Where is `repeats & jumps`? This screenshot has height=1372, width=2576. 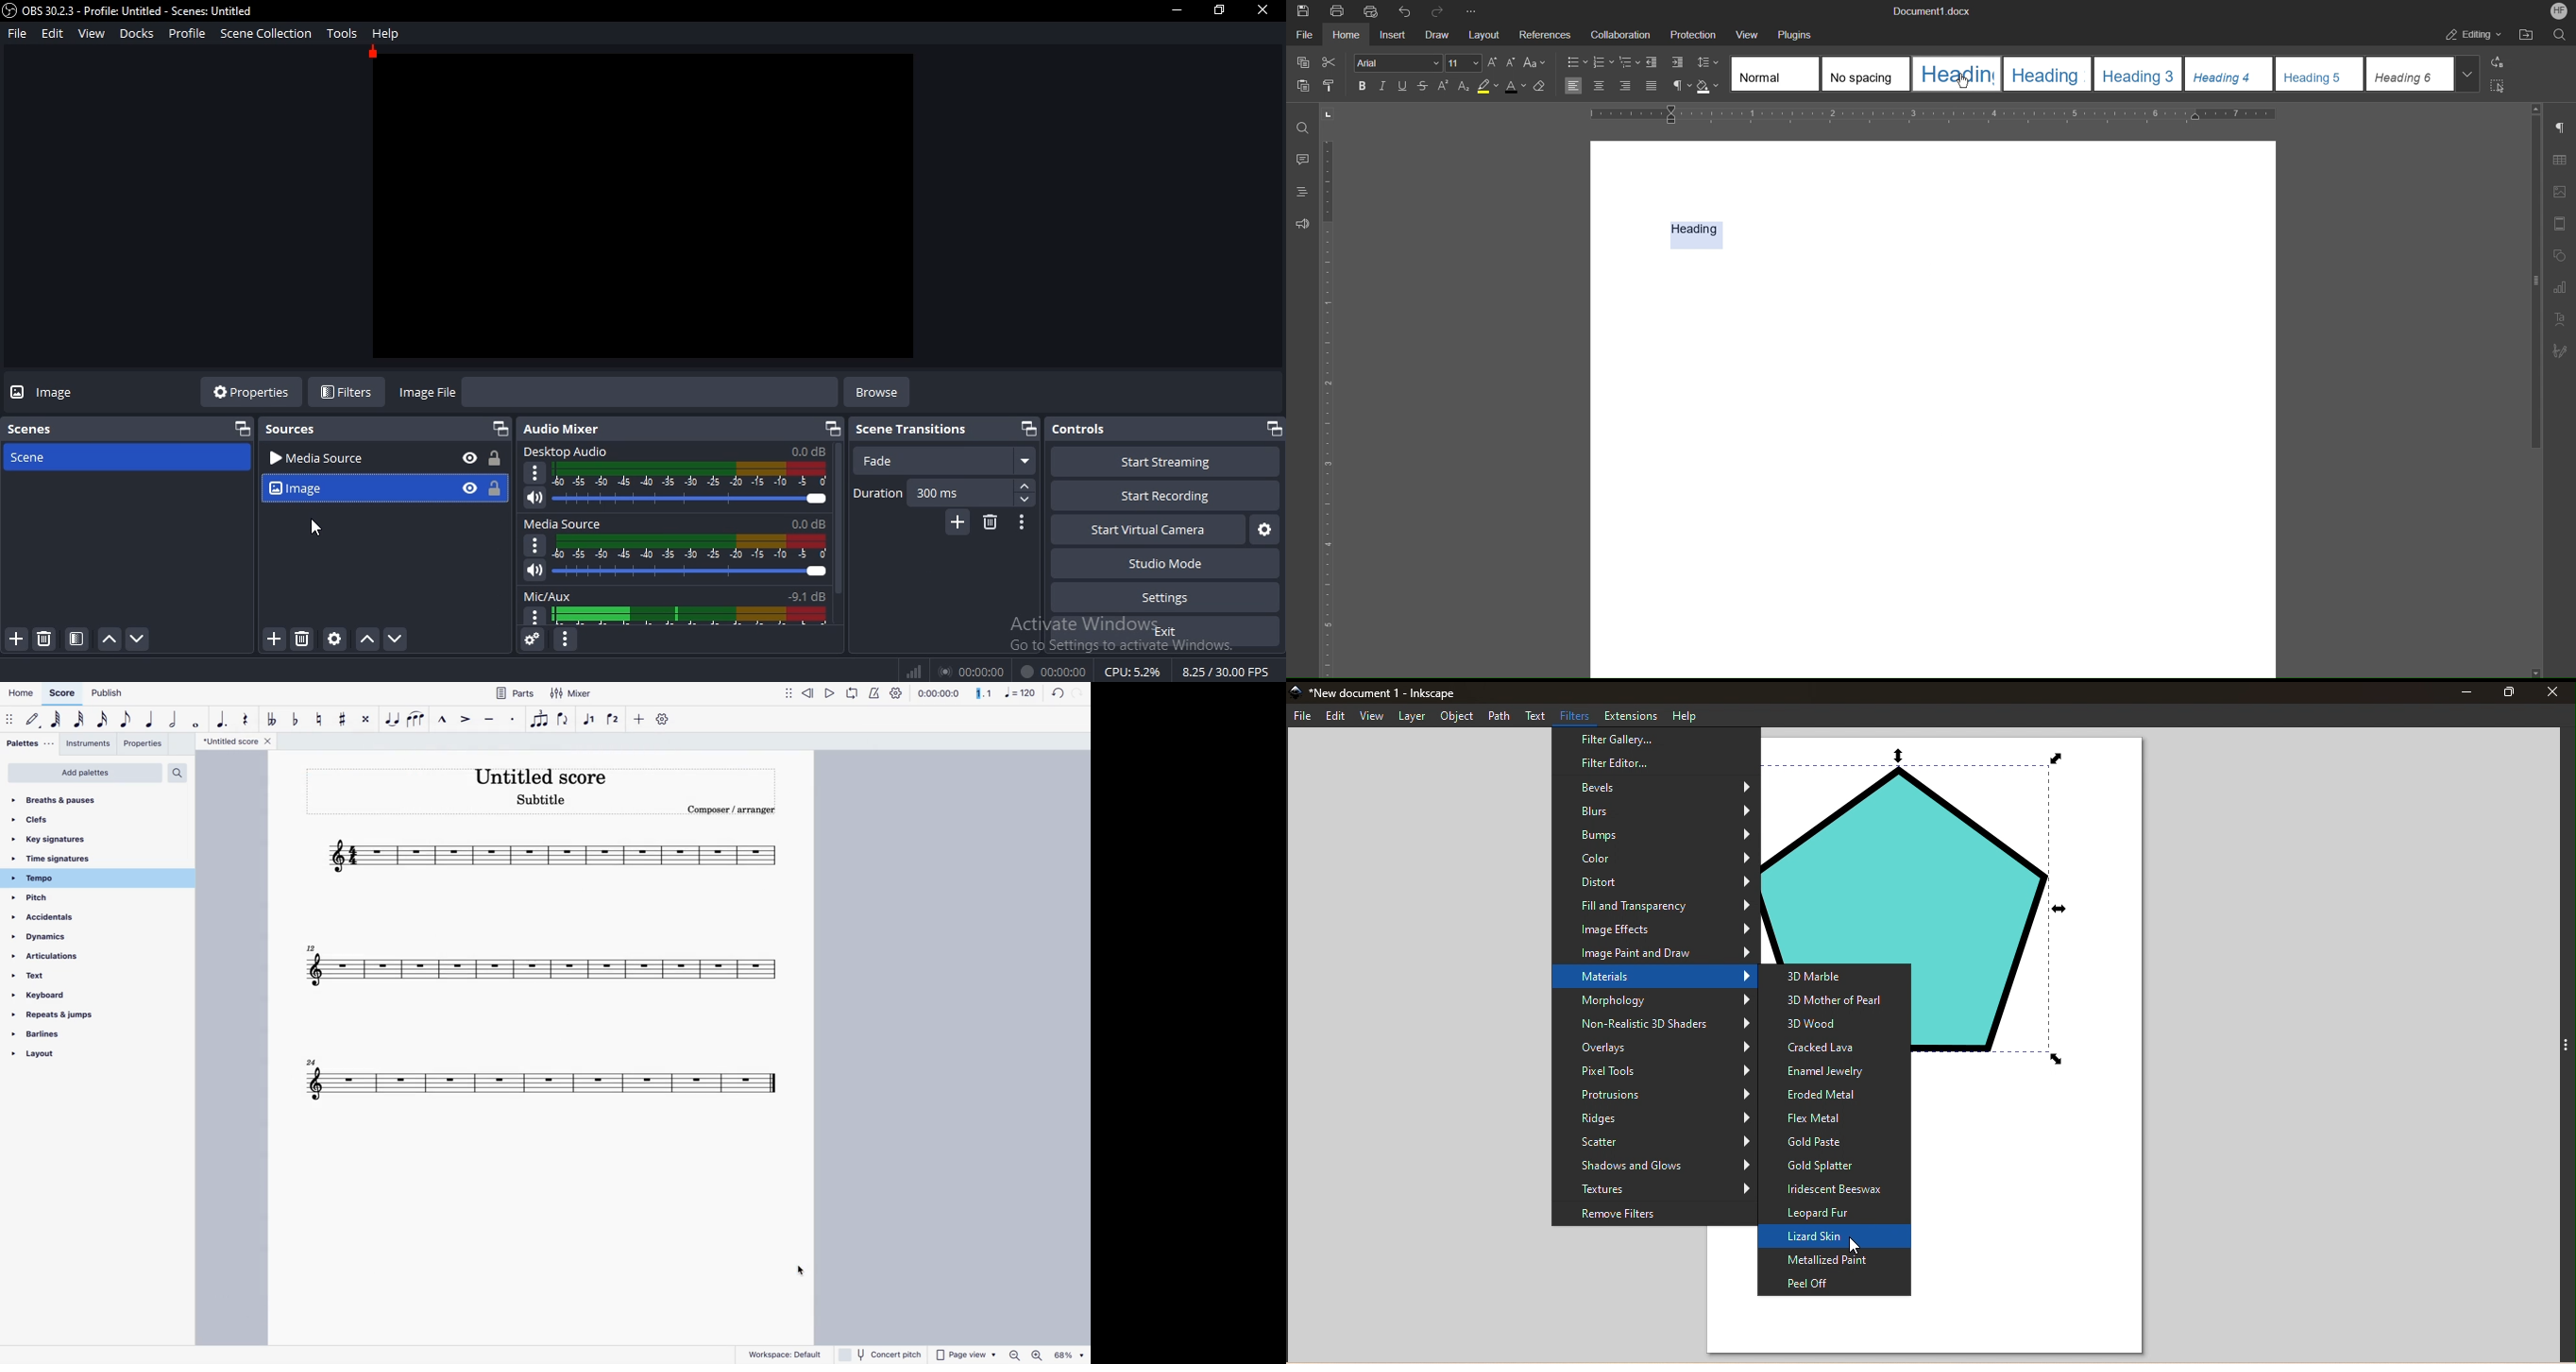
repeats & jumps is located at coordinates (54, 1016).